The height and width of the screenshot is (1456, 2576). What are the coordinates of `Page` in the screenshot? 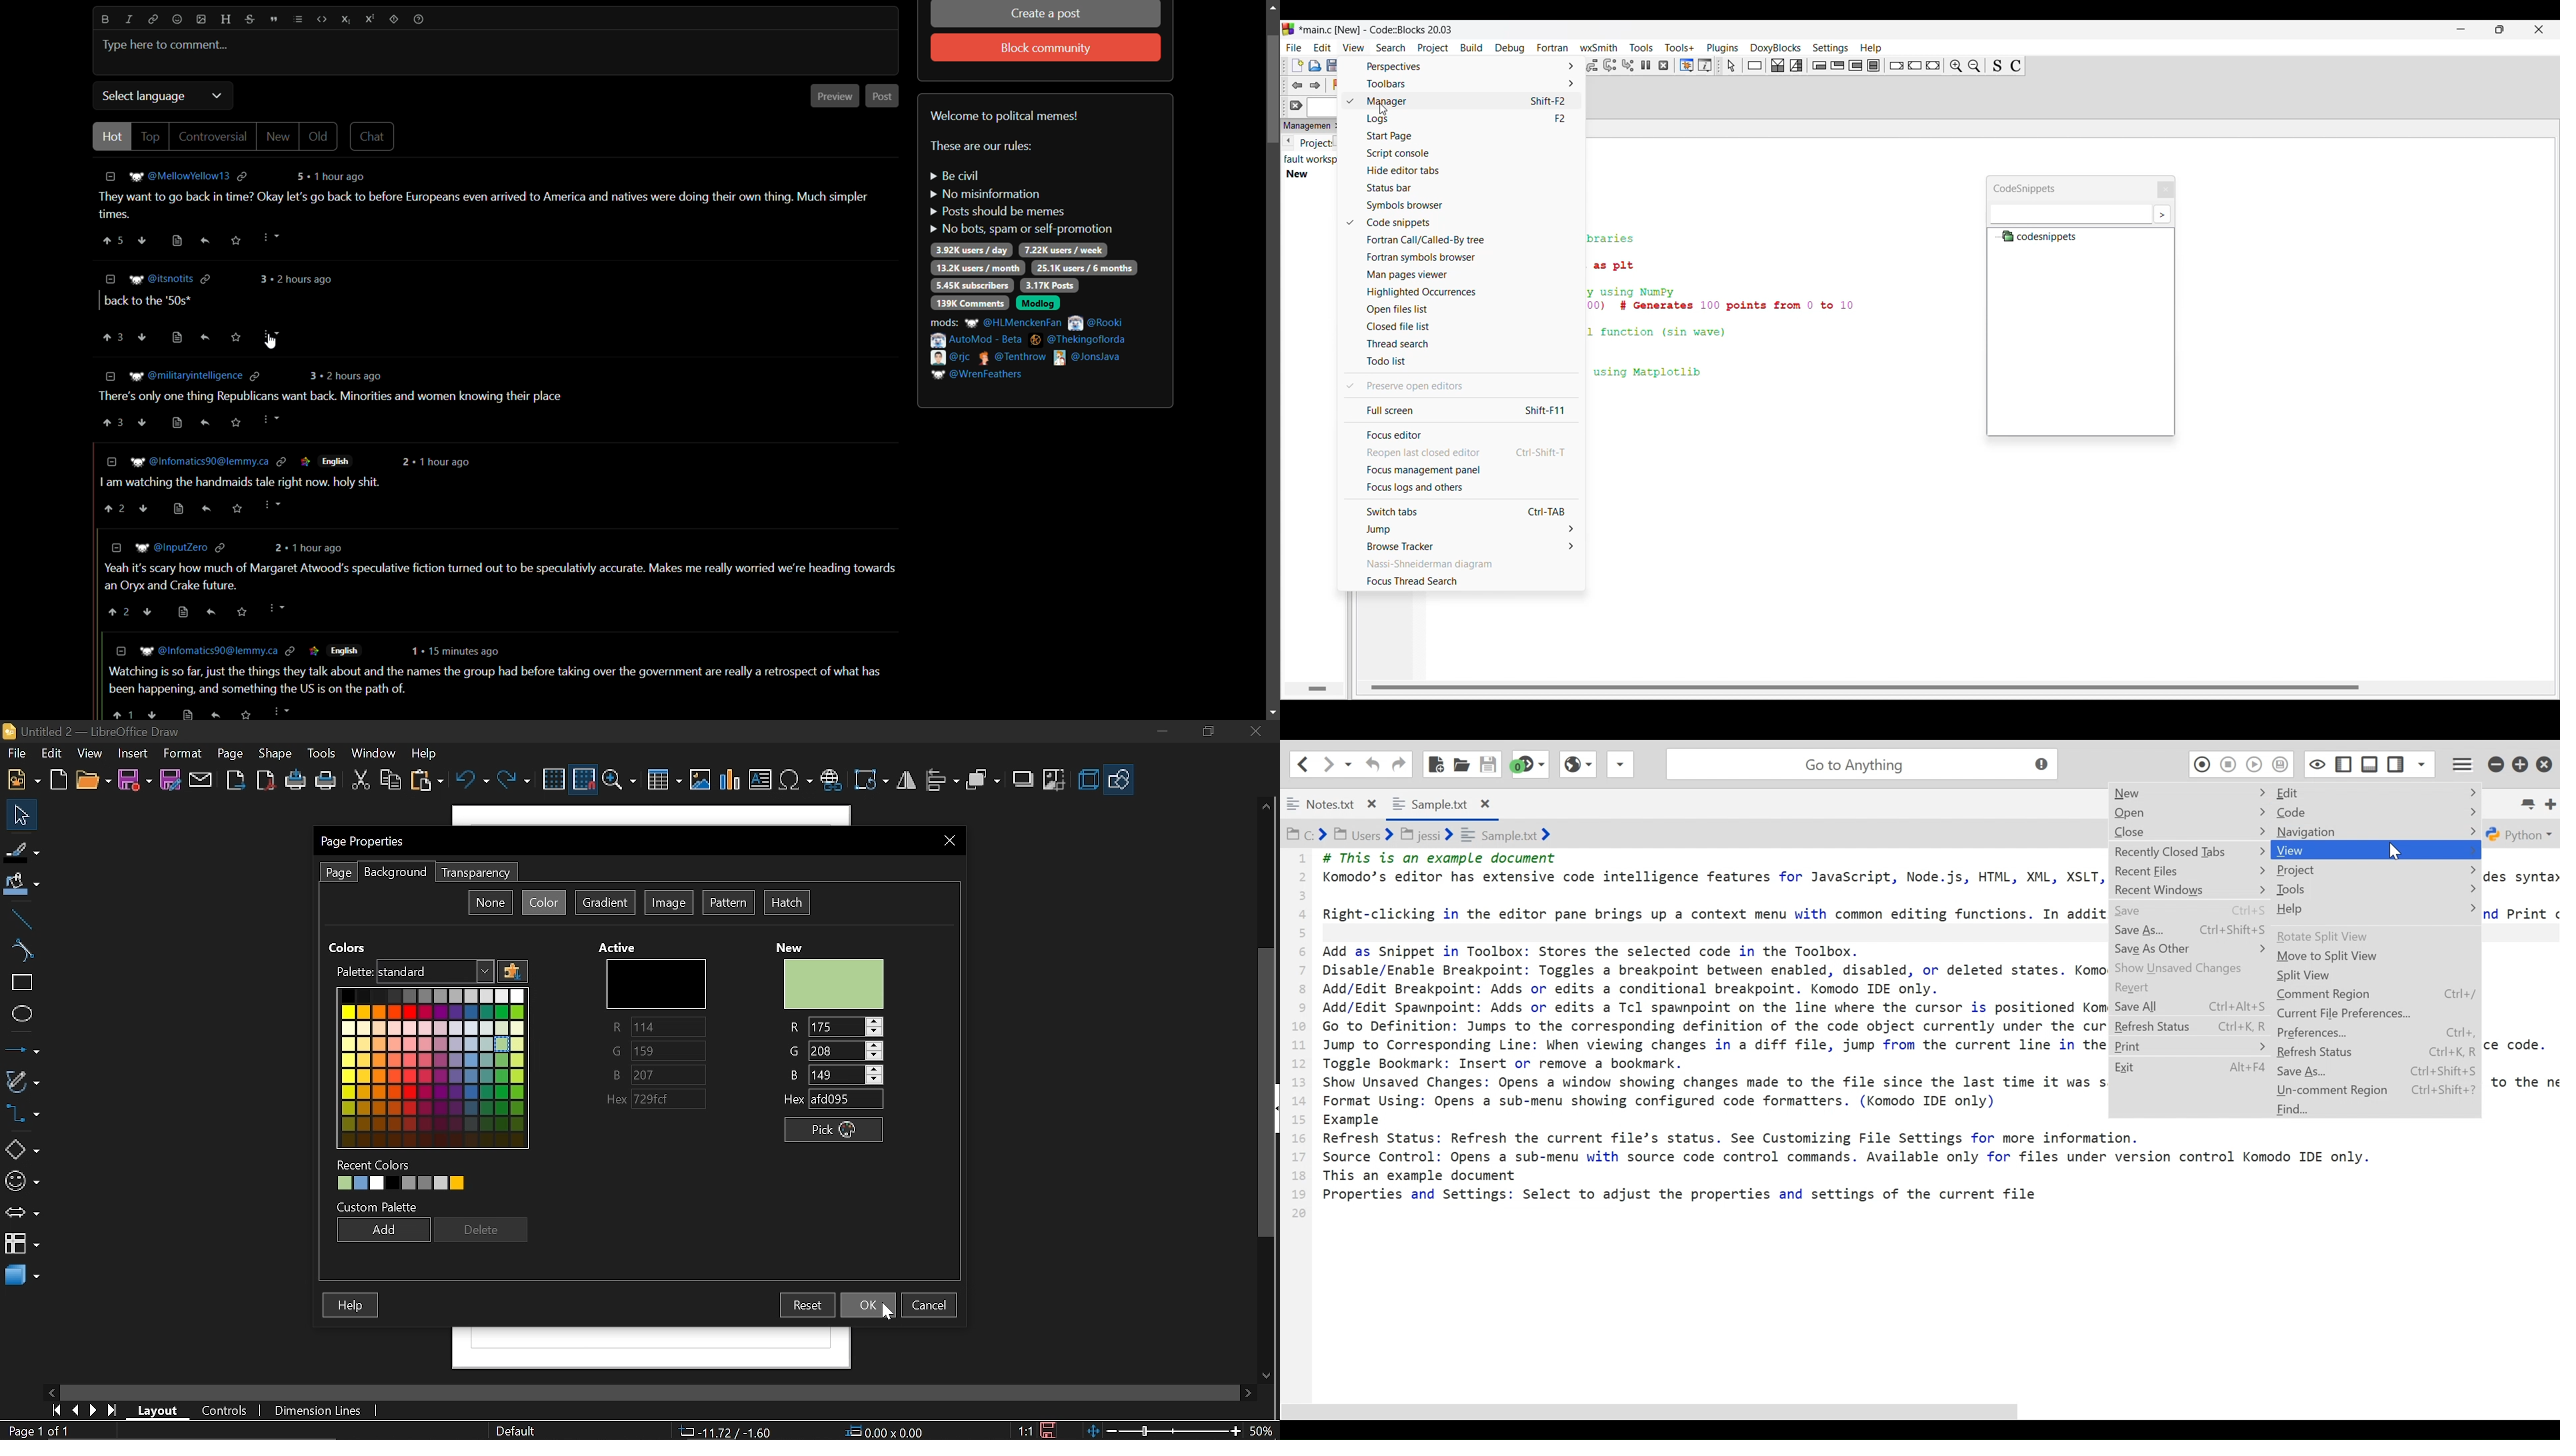 It's located at (230, 755).